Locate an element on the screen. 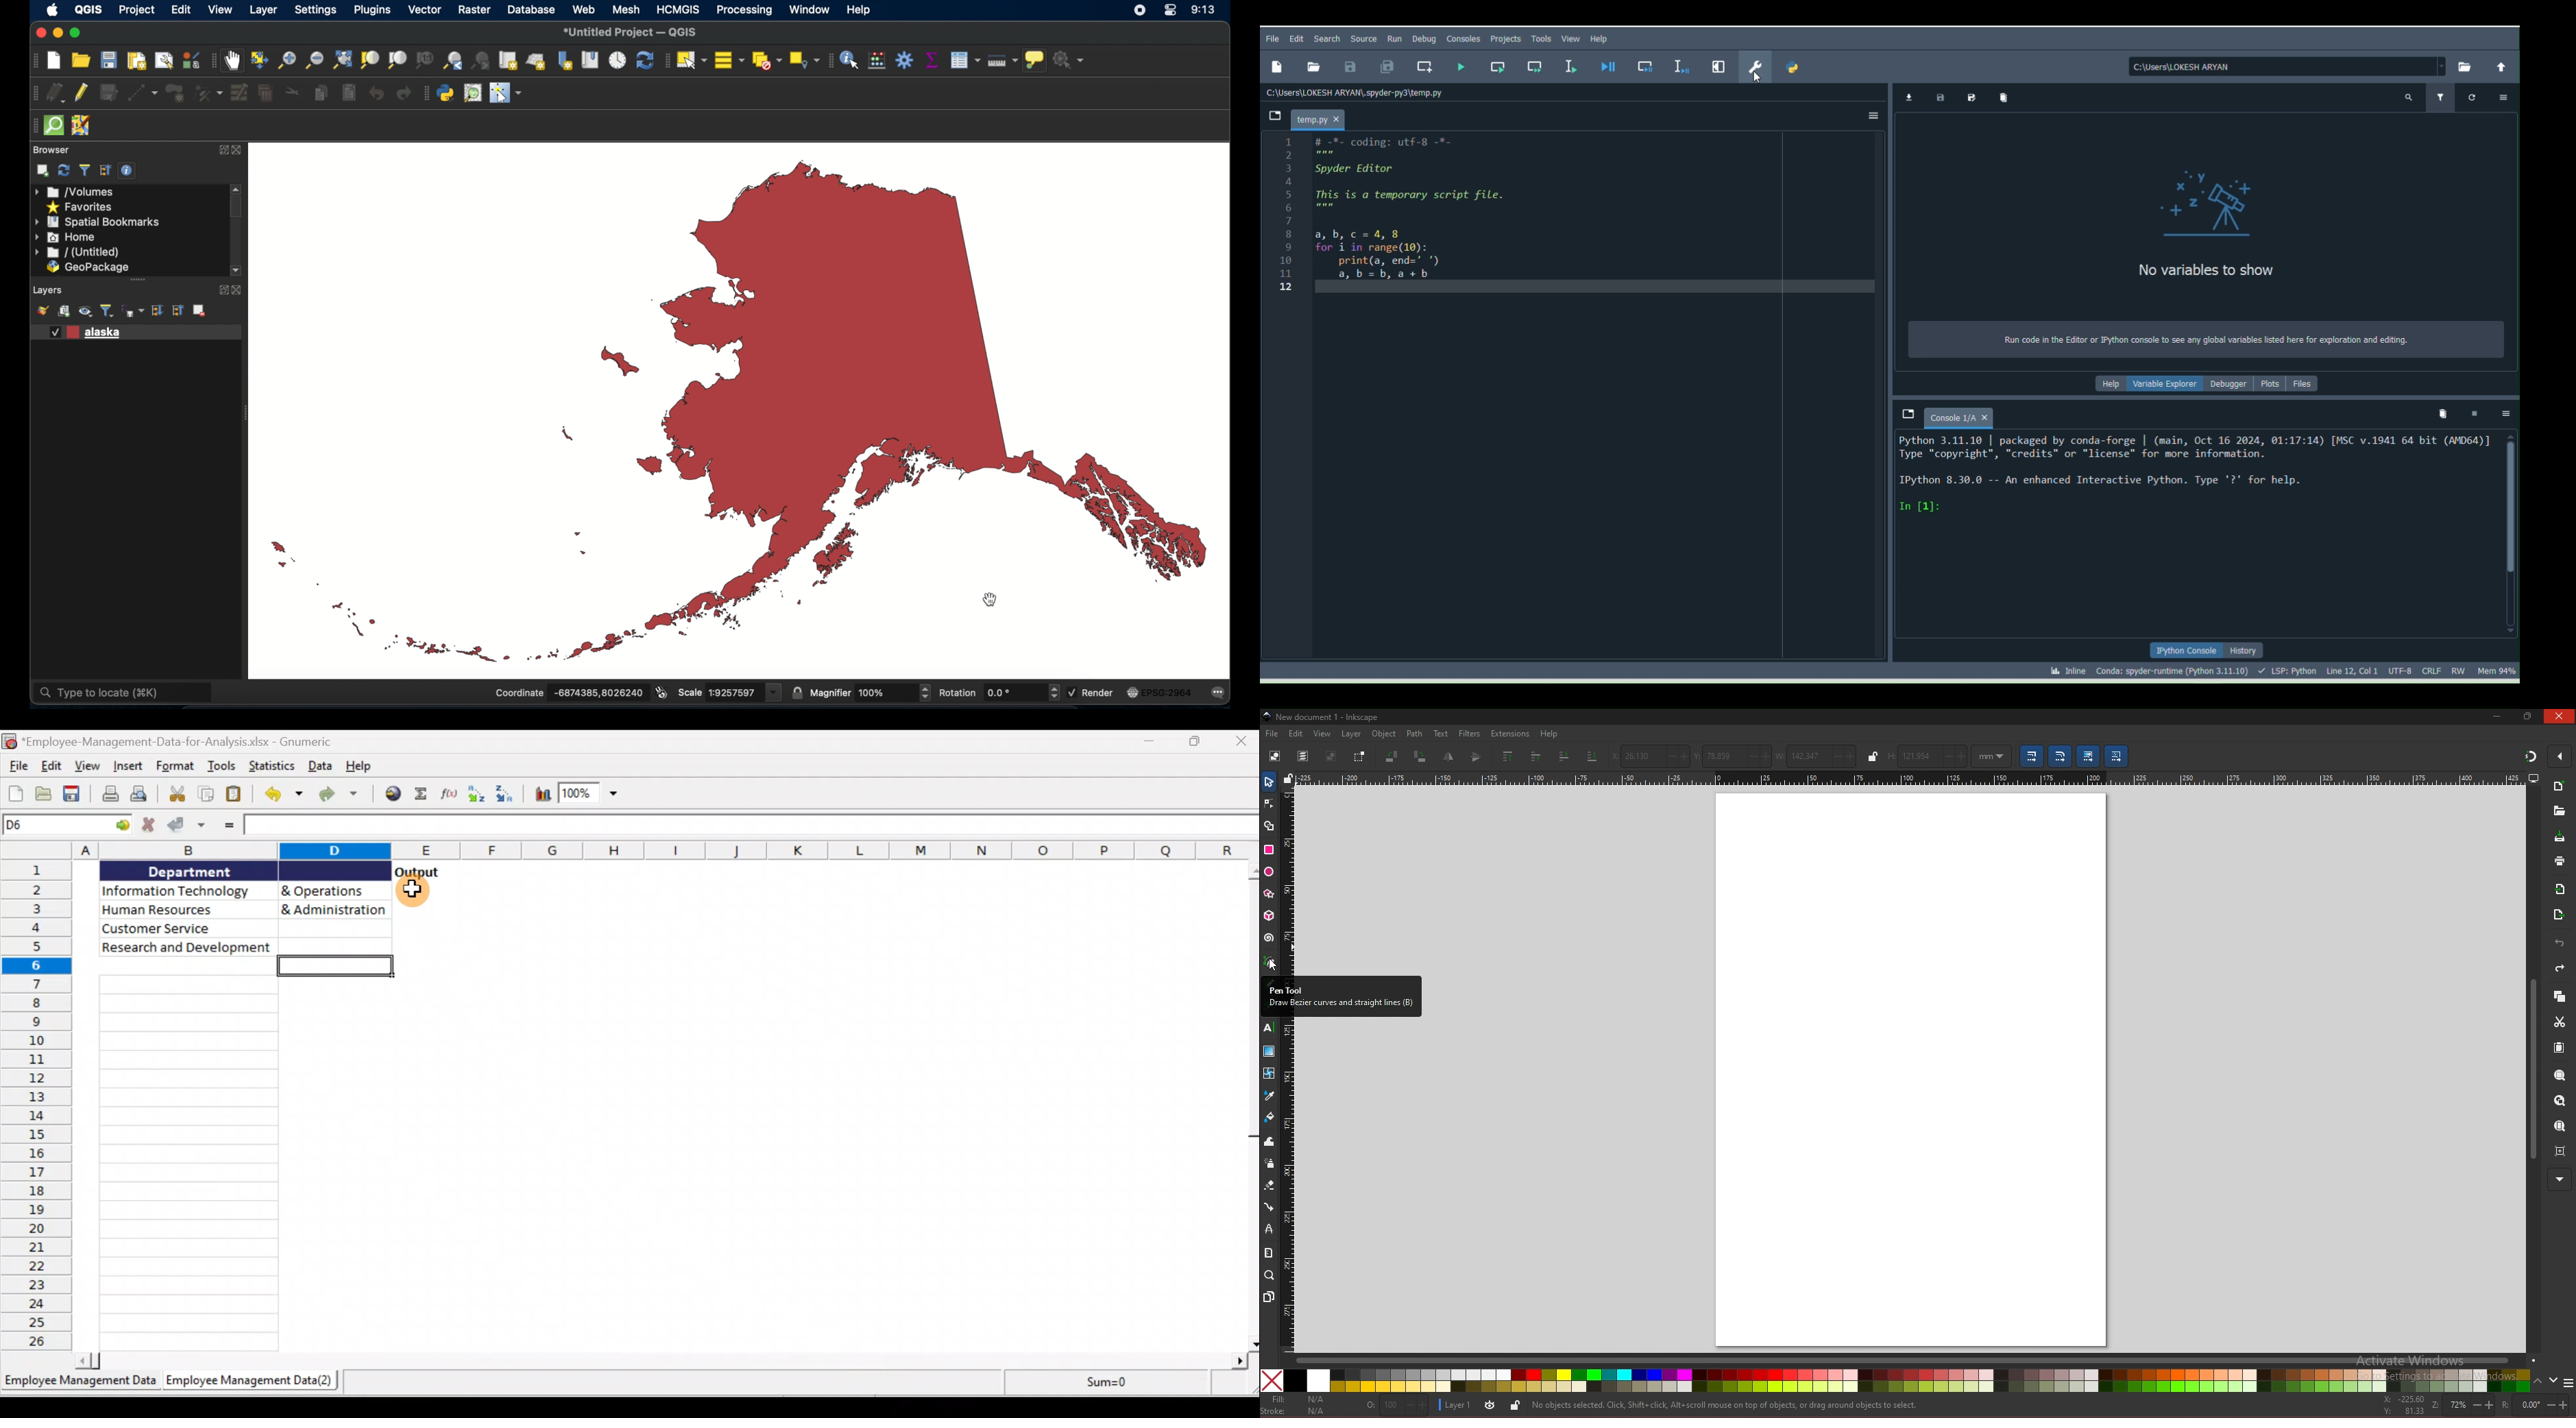 The height and width of the screenshot is (1428, 2576). rectangle is located at coordinates (1268, 850).